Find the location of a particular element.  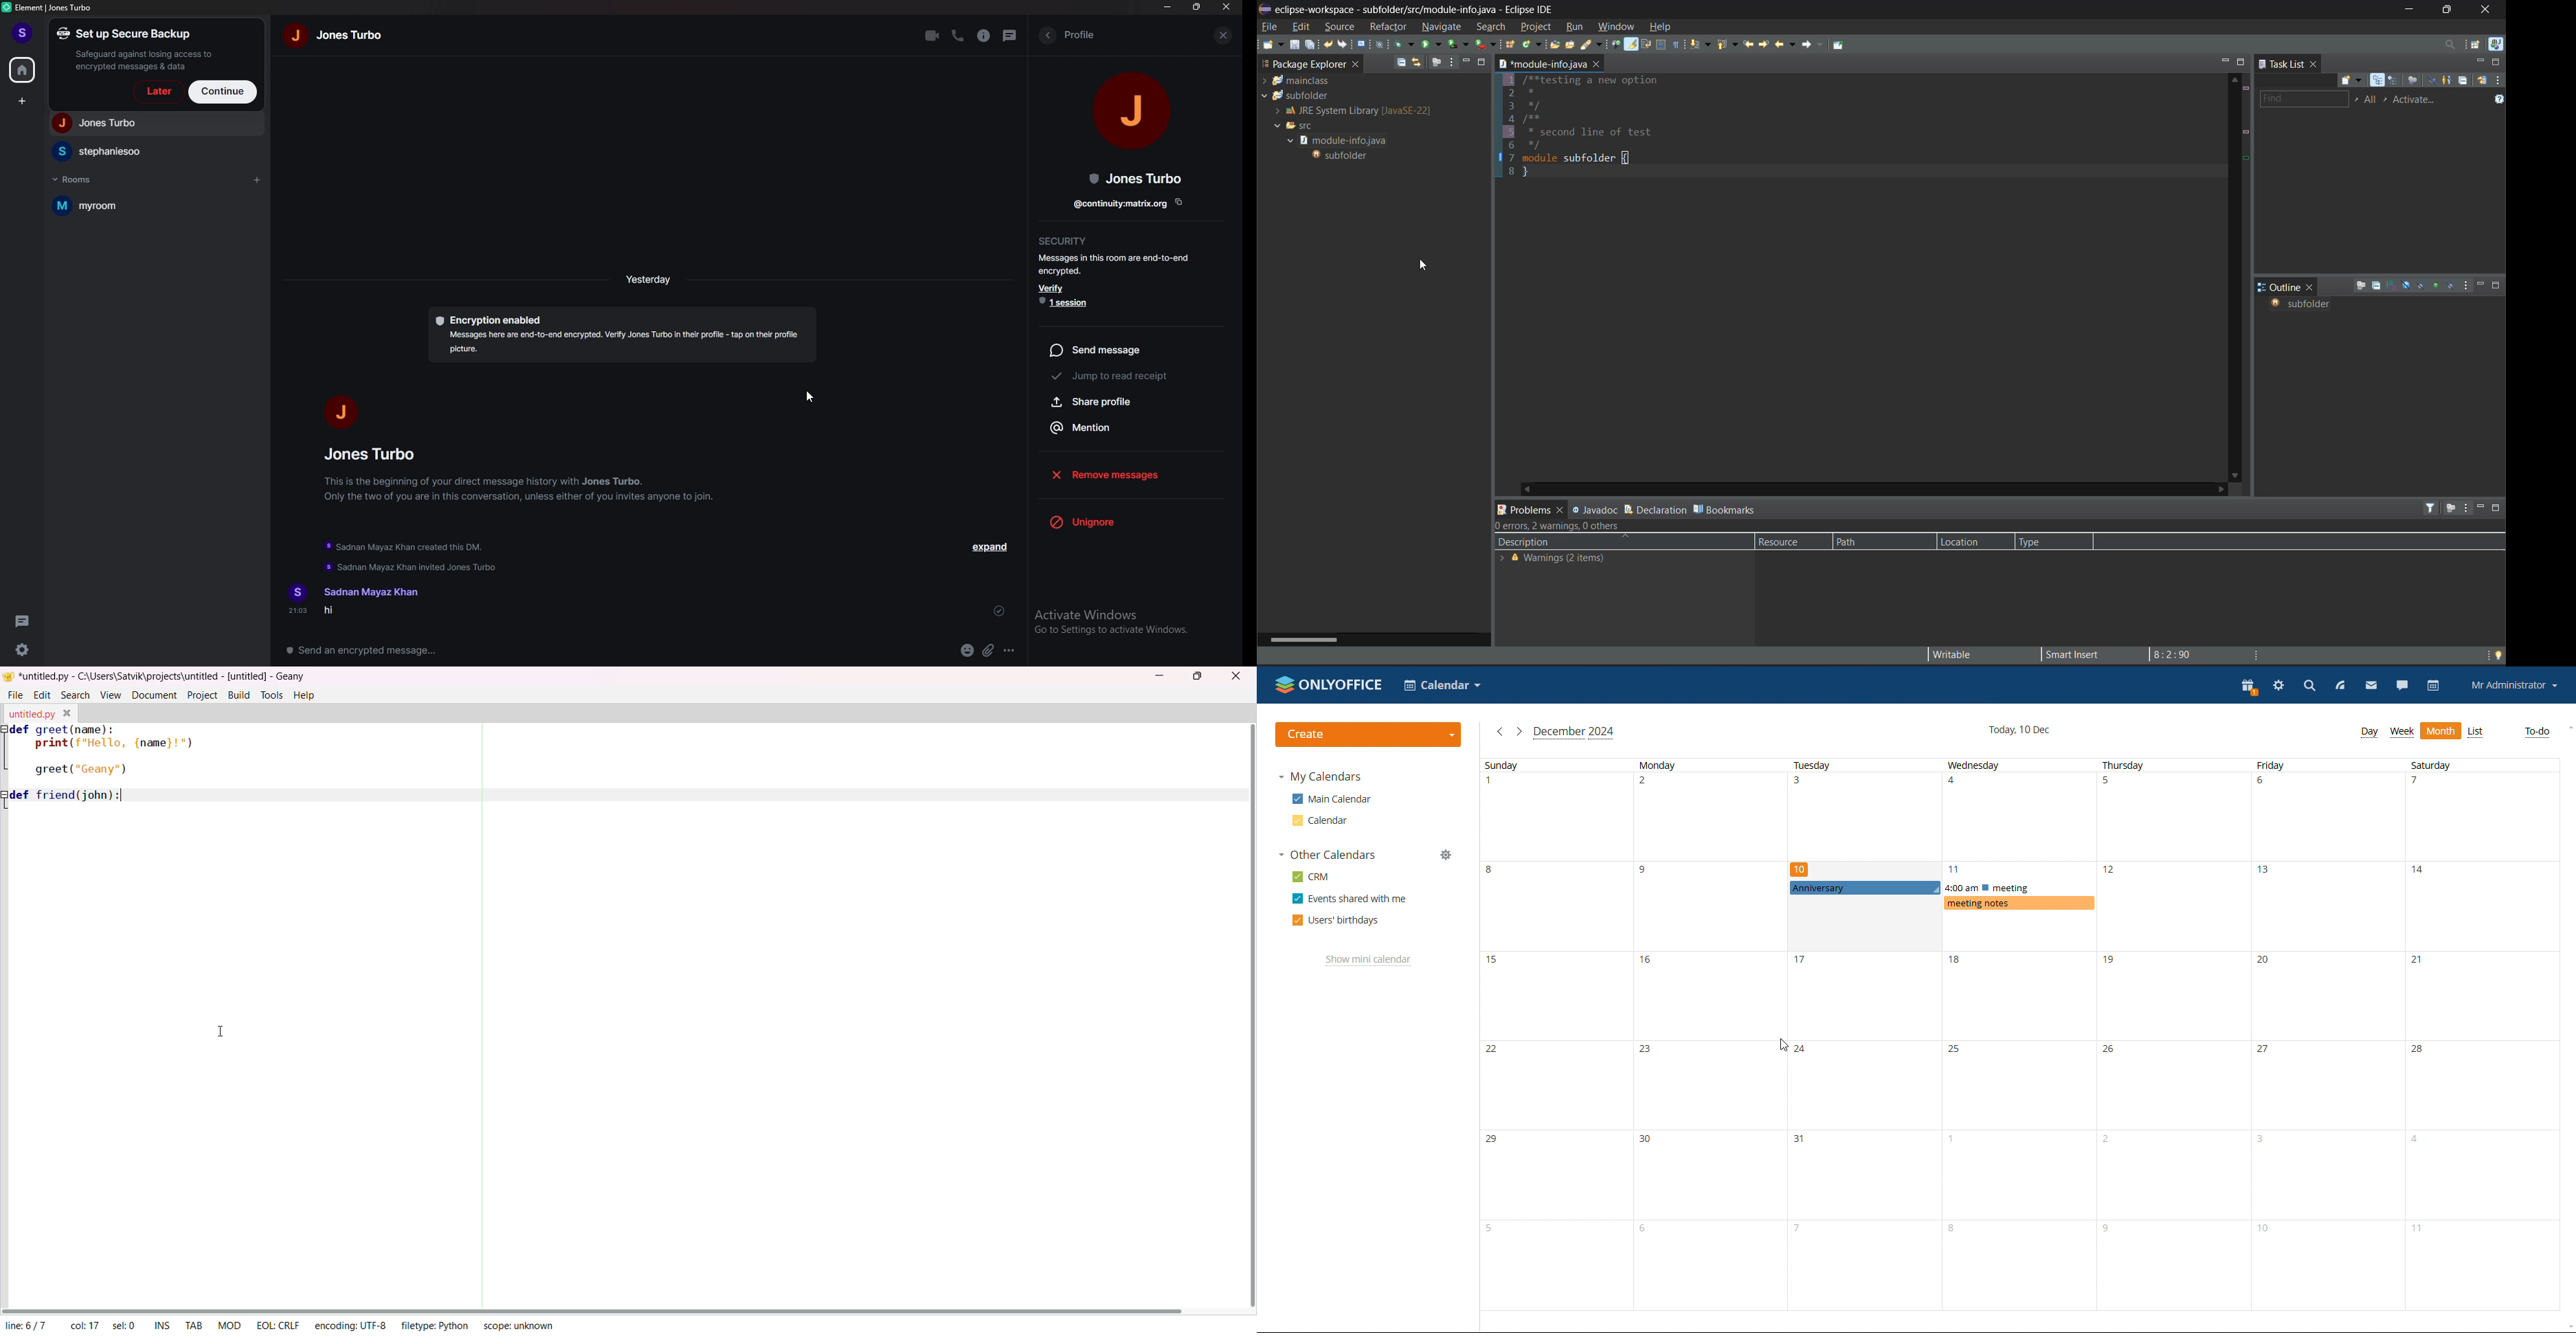

people is located at coordinates (155, 151).